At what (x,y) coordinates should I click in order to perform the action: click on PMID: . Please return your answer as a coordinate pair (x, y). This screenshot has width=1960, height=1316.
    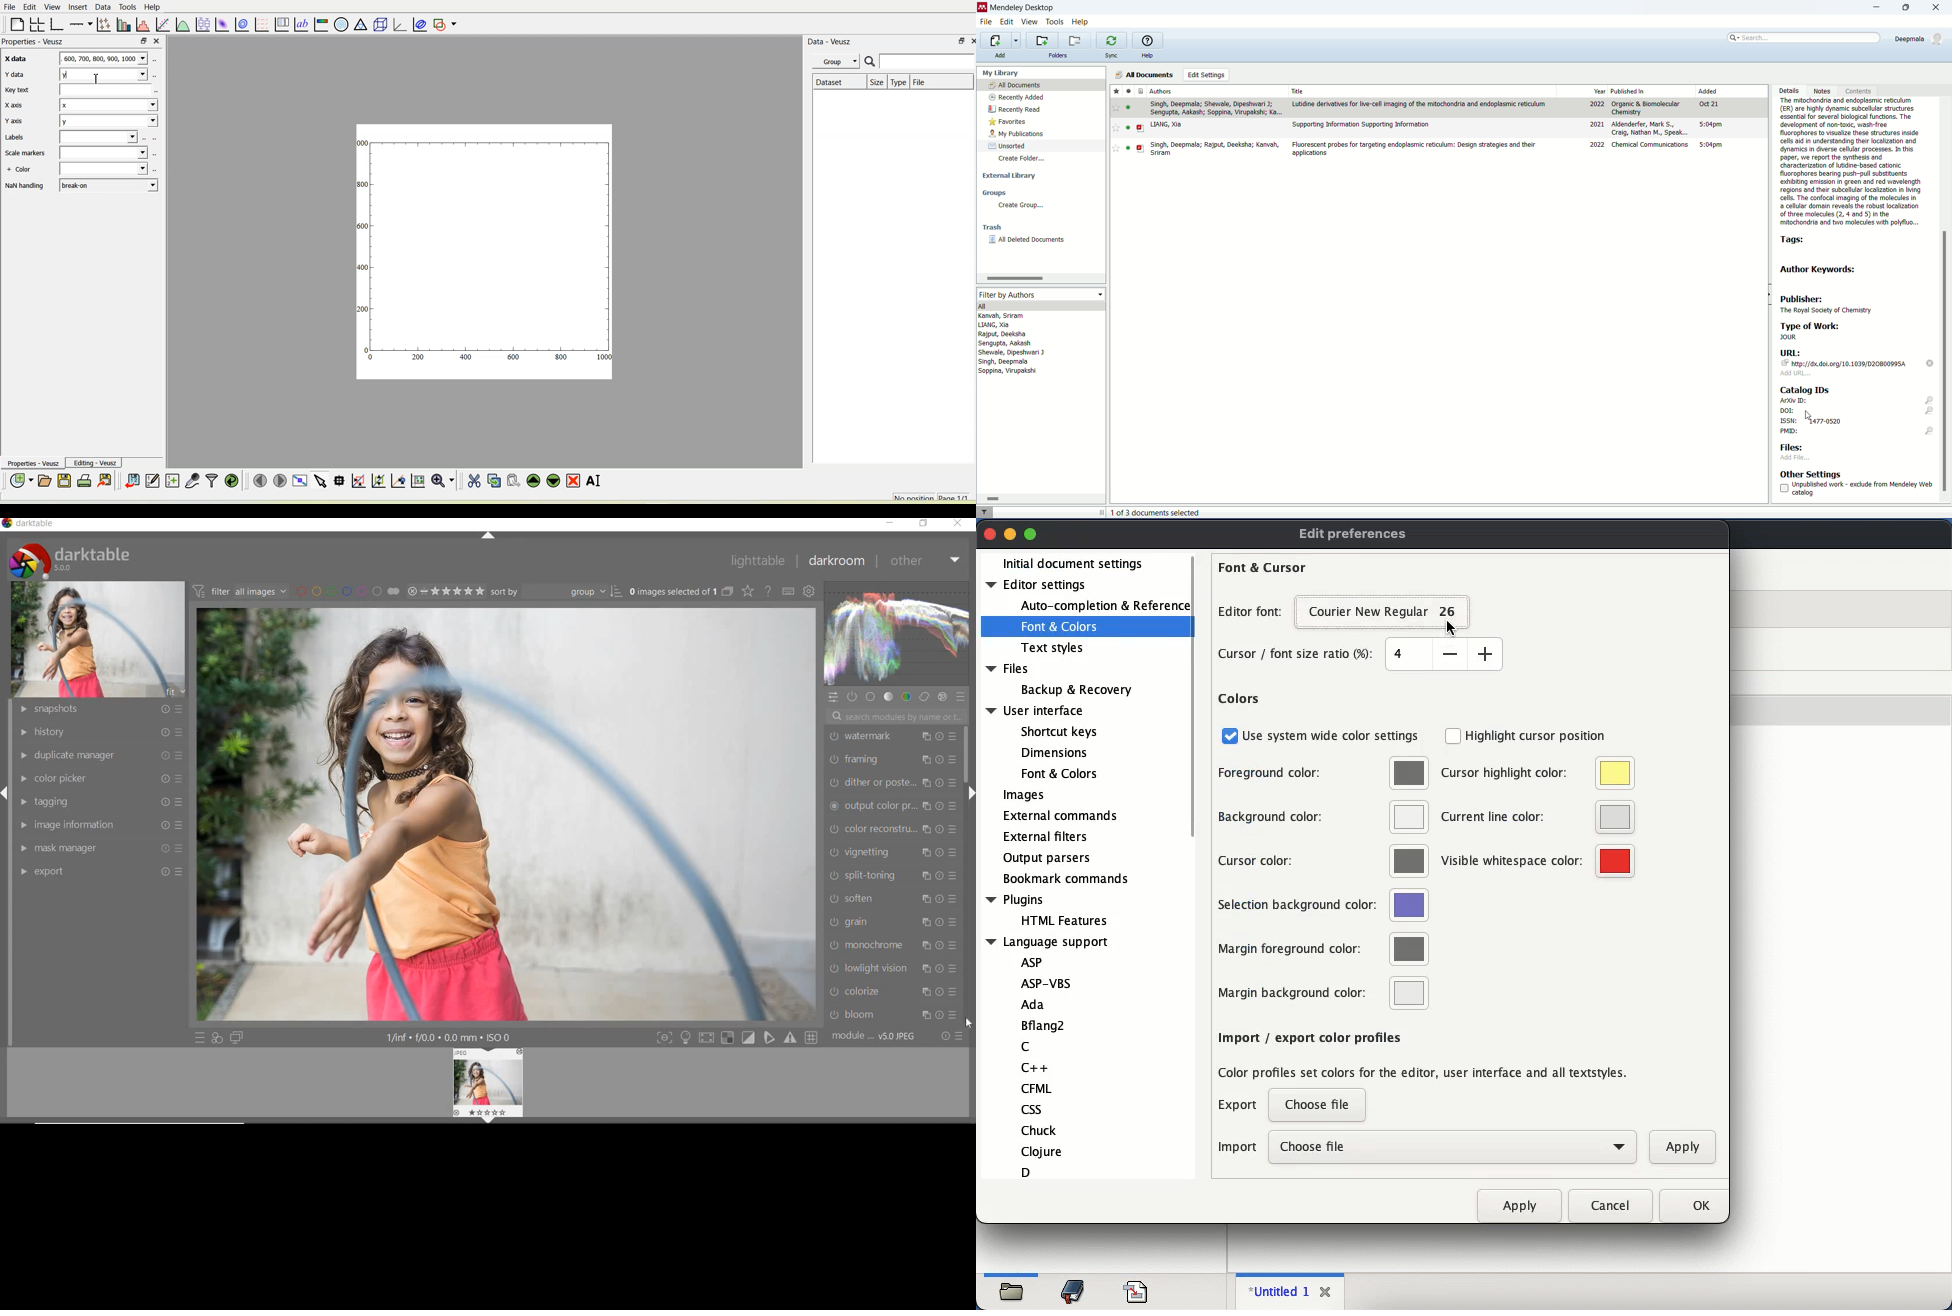
    Looking at the image, I should click on (1856, 433).